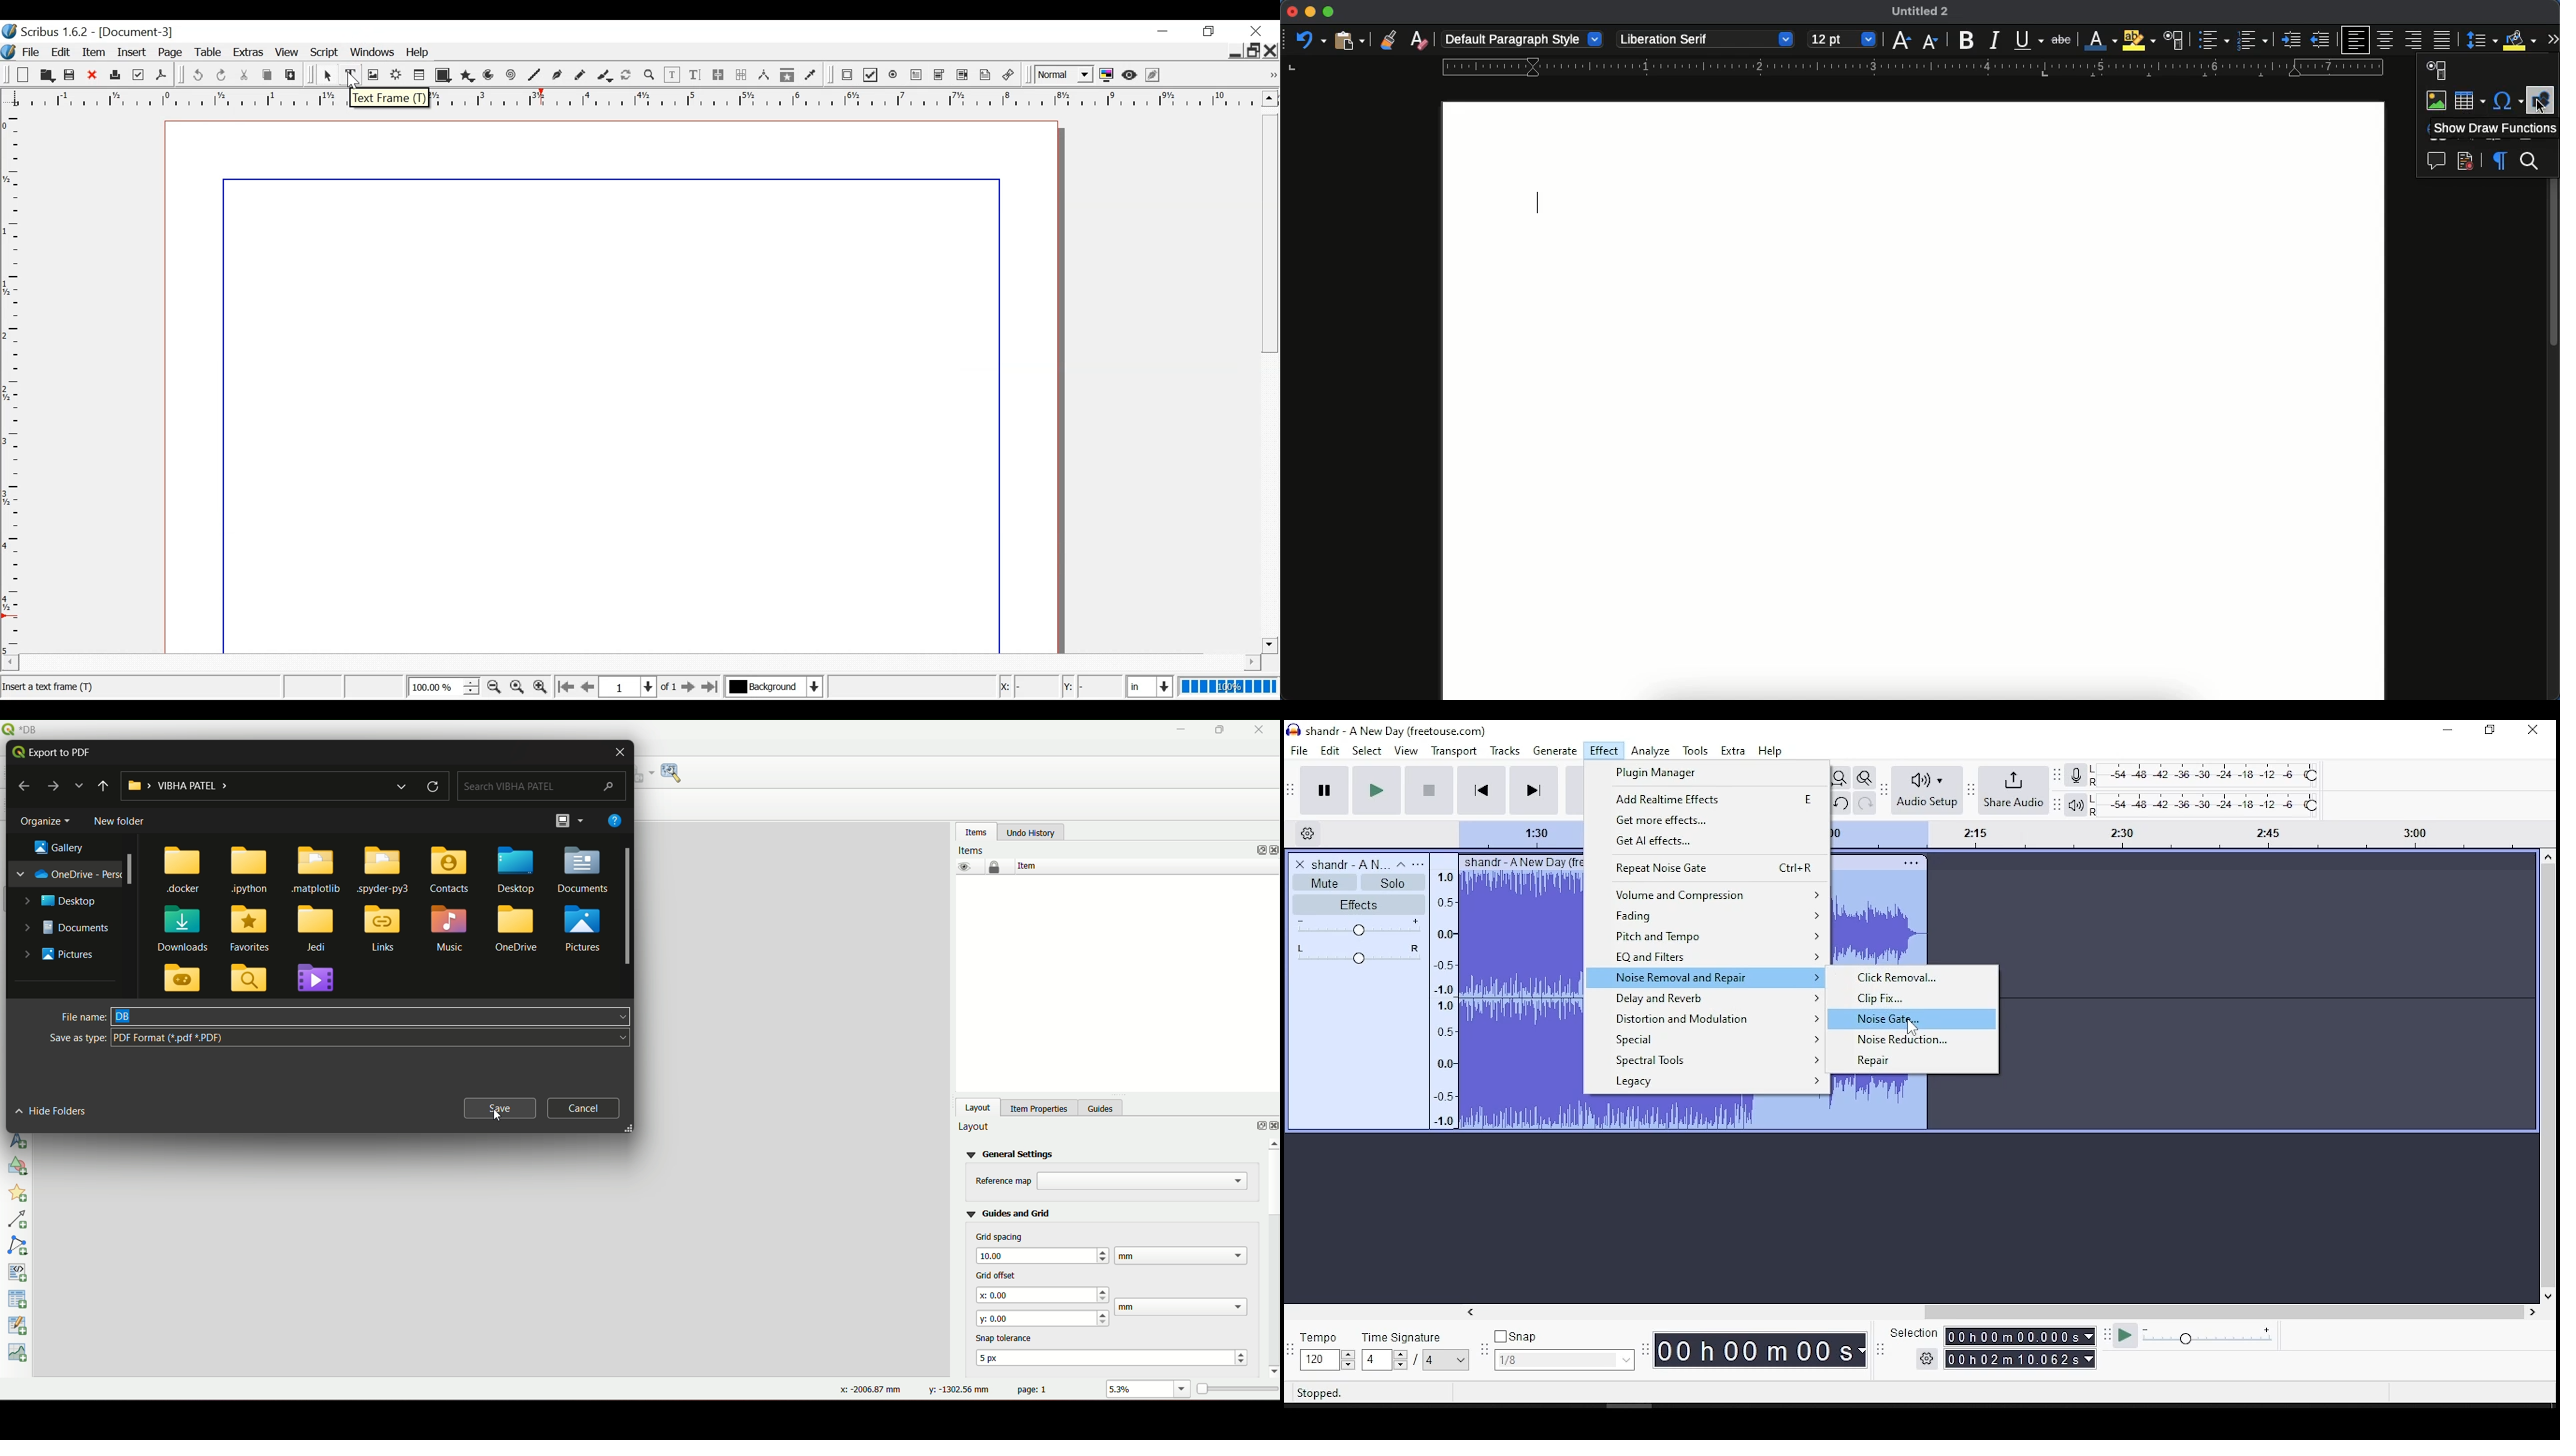  I want to click on delay and reverb, so click(1704, 997).